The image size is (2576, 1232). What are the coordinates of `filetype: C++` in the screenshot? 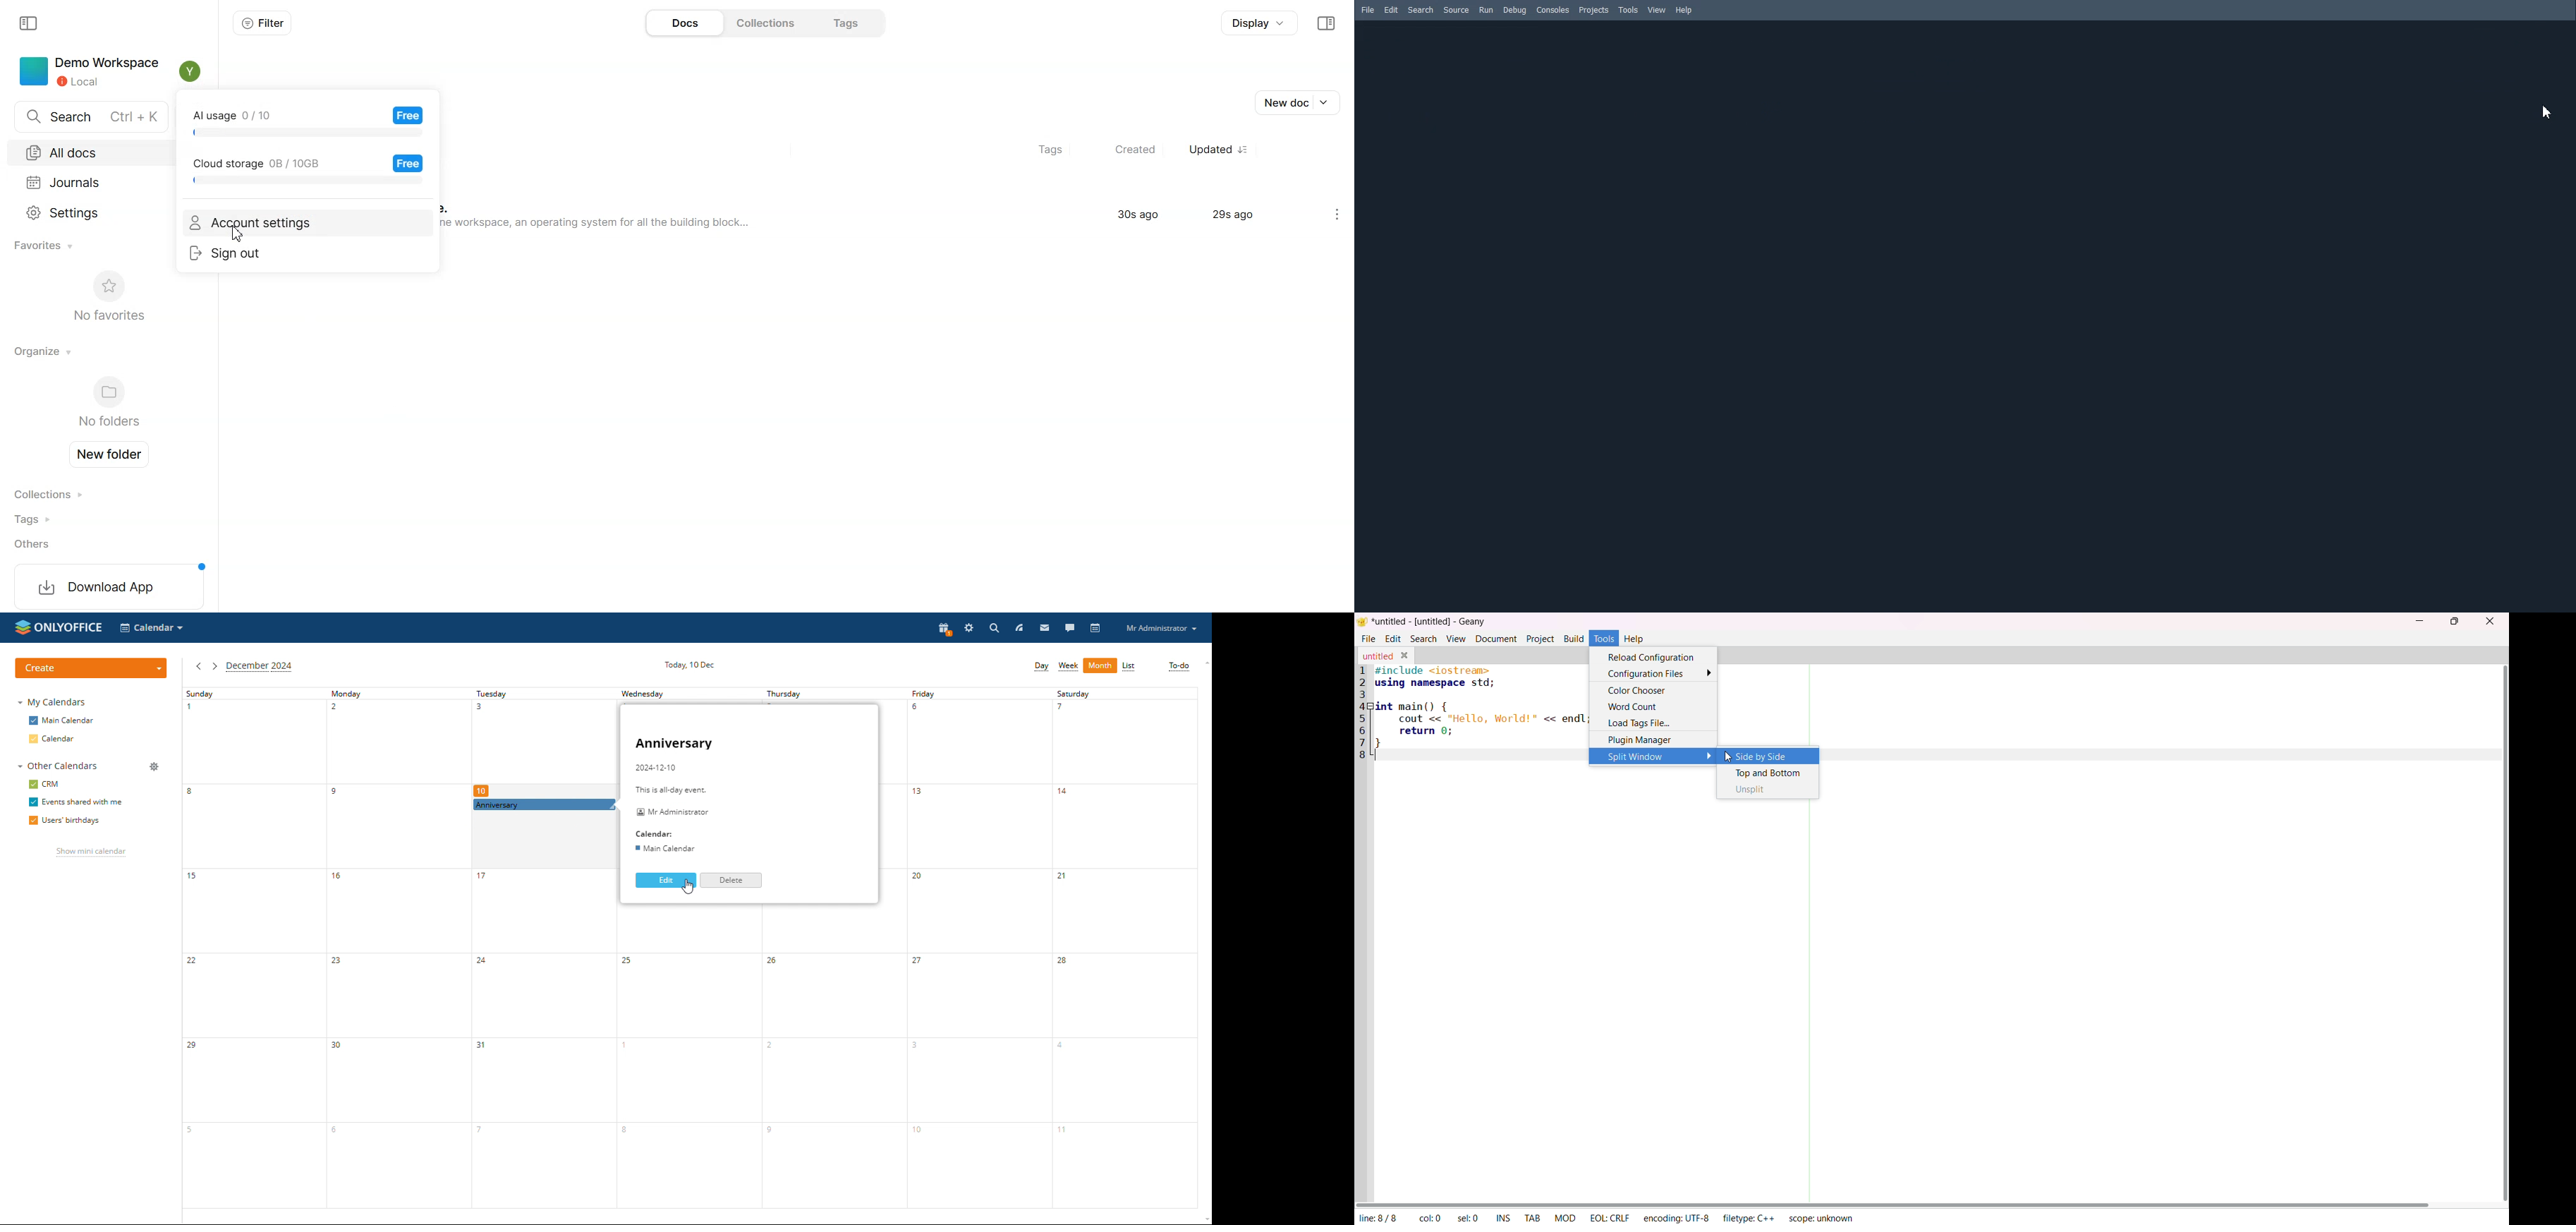 It's located at (1746, 1219).